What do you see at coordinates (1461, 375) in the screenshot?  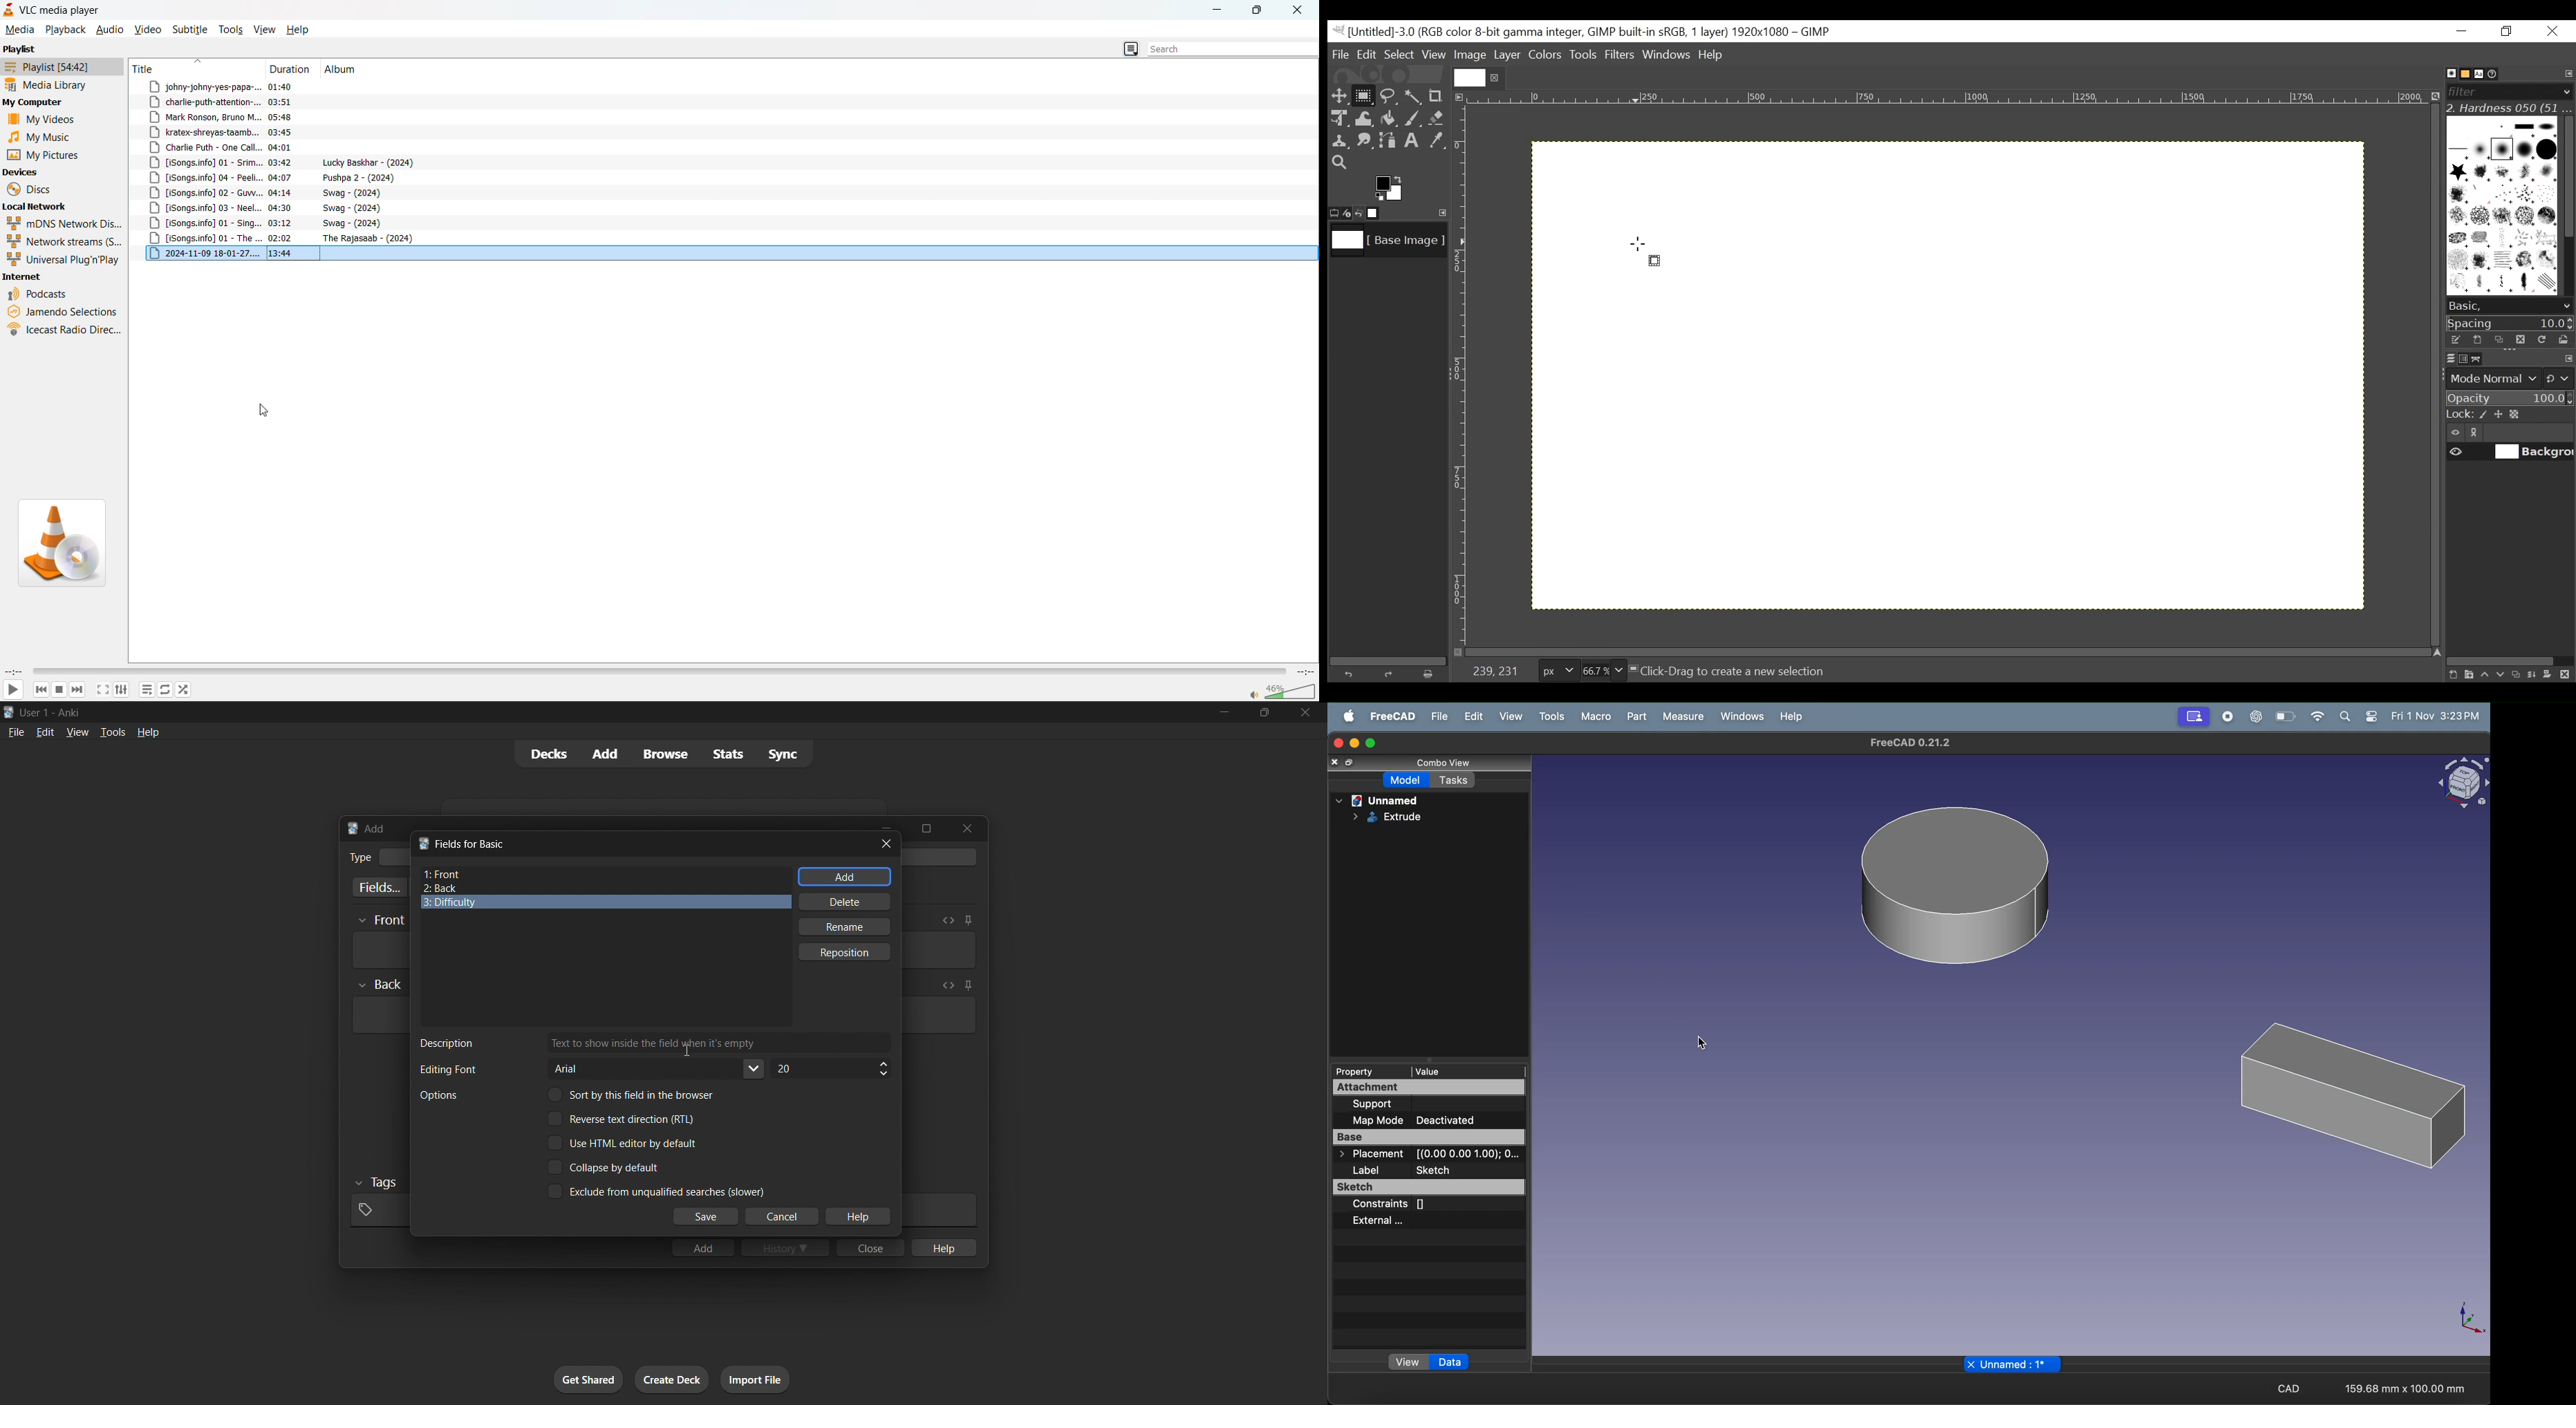 I see `Vertical Ruler` at bounding box center [1461, 375].